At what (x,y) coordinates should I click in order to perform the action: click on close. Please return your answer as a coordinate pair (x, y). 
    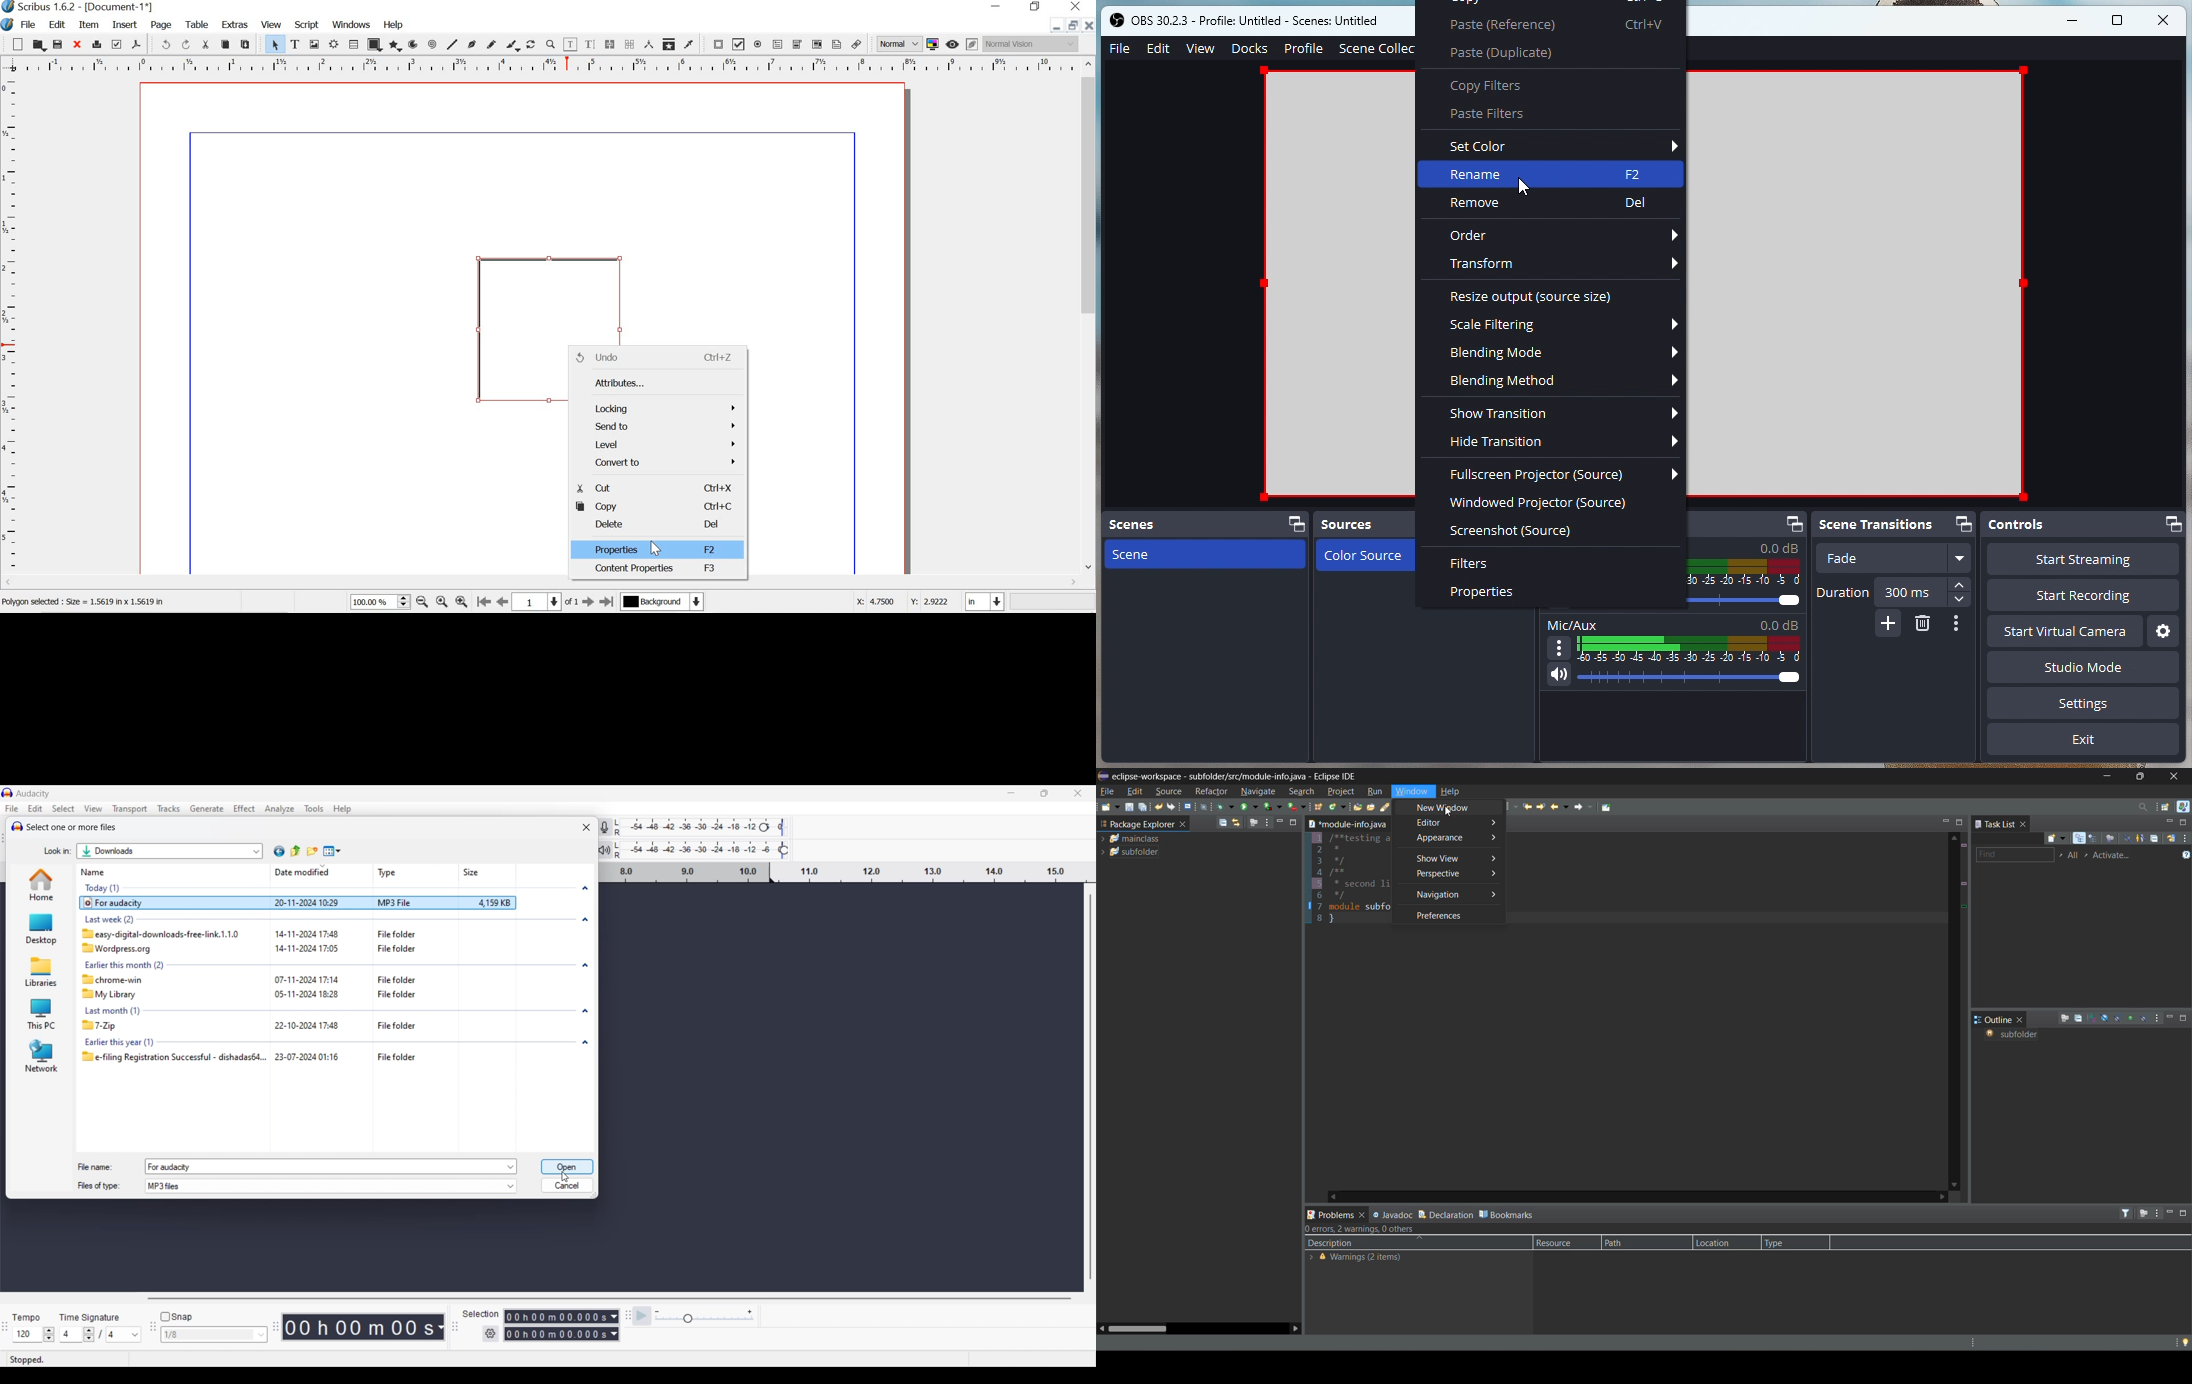
    Looking at the image, I should click on (79, 45).